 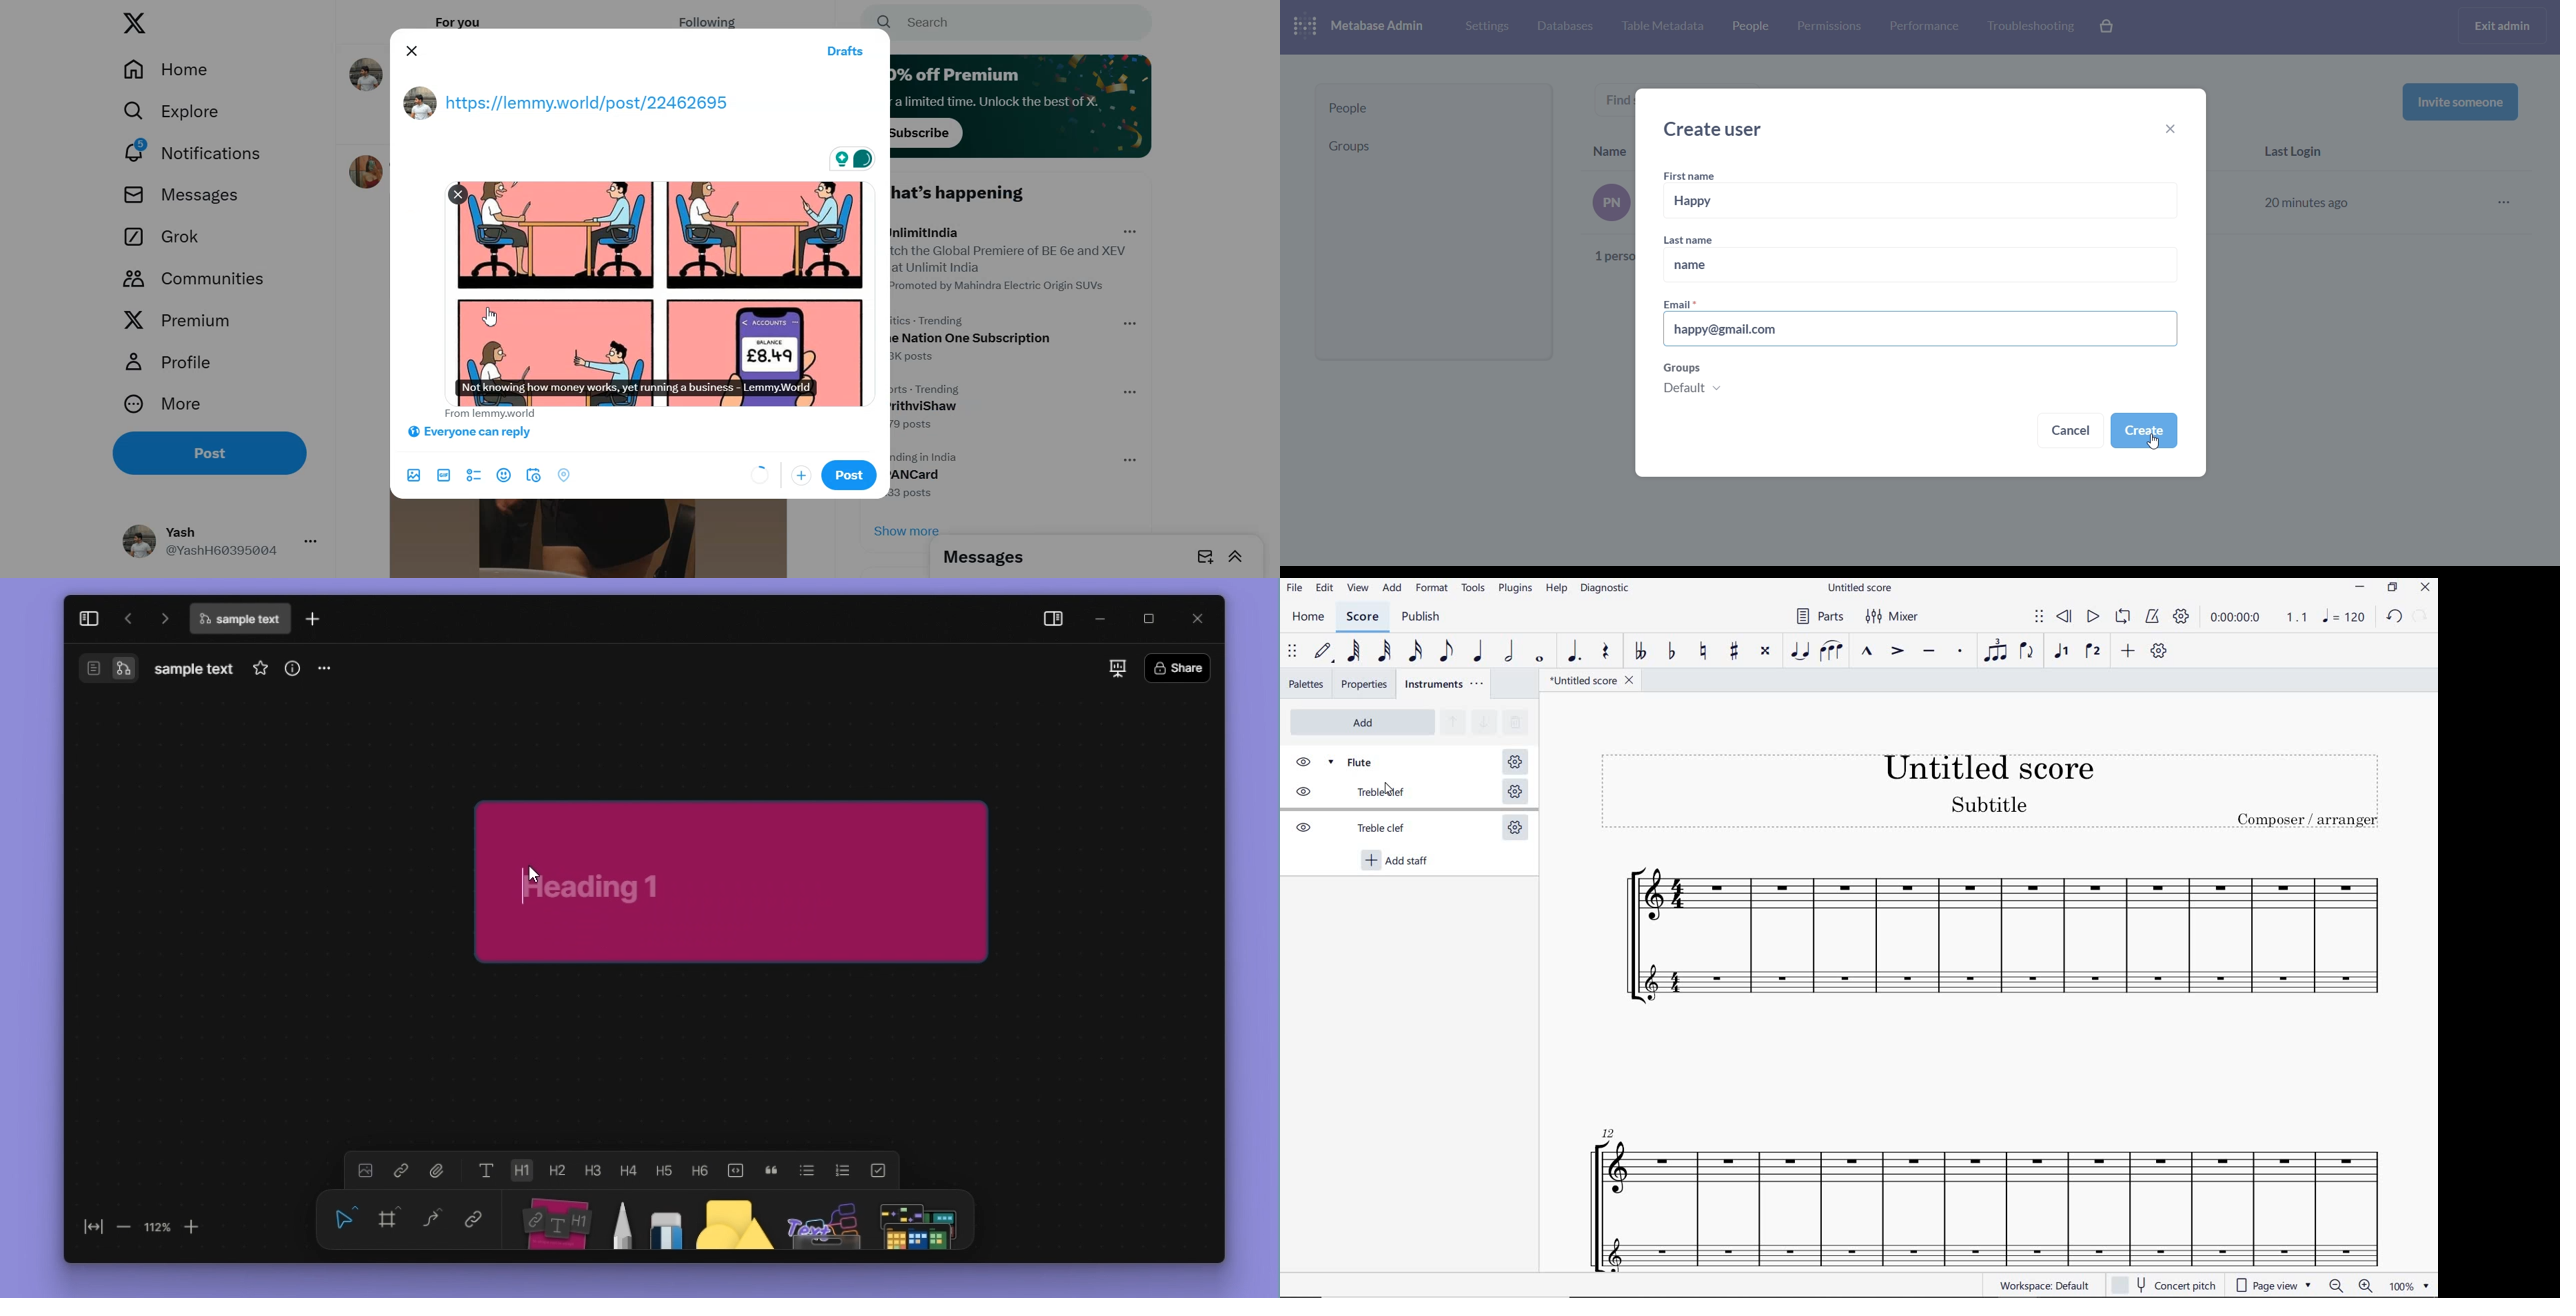 What do you see at coordinates (1732, 650) in the screenshot?
I see `TOGGLE SHARP` at bounding box center [1732, 650].